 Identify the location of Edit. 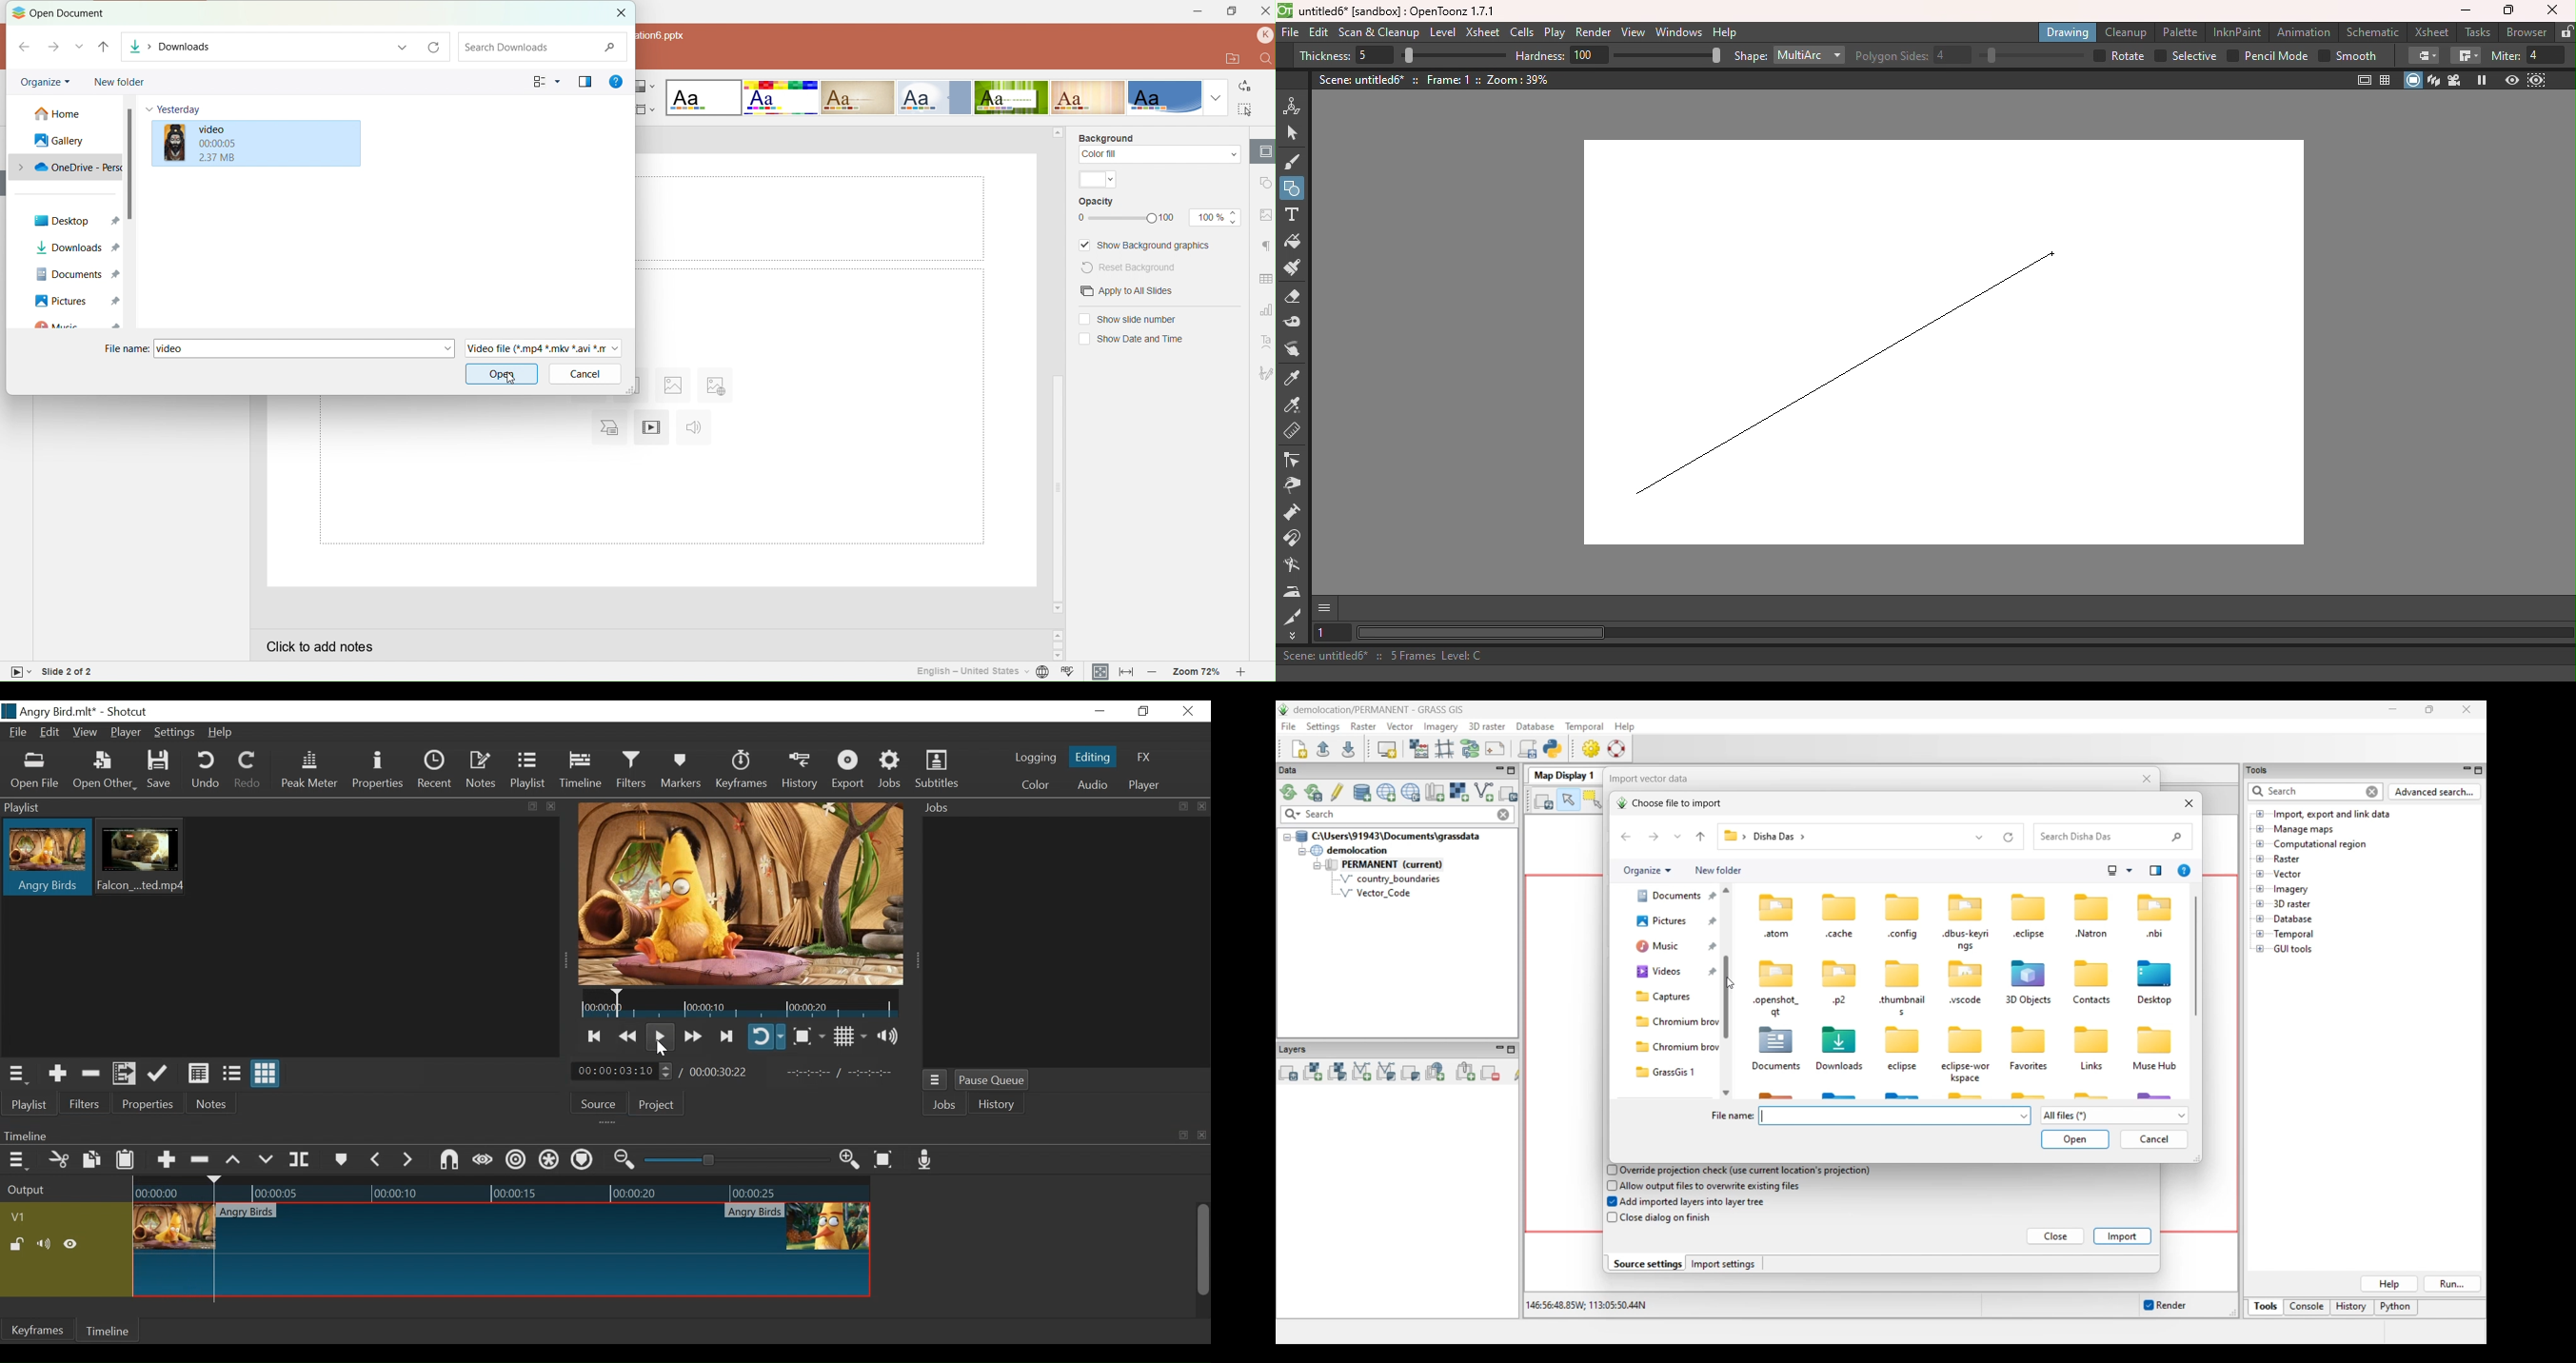
(50, 733).